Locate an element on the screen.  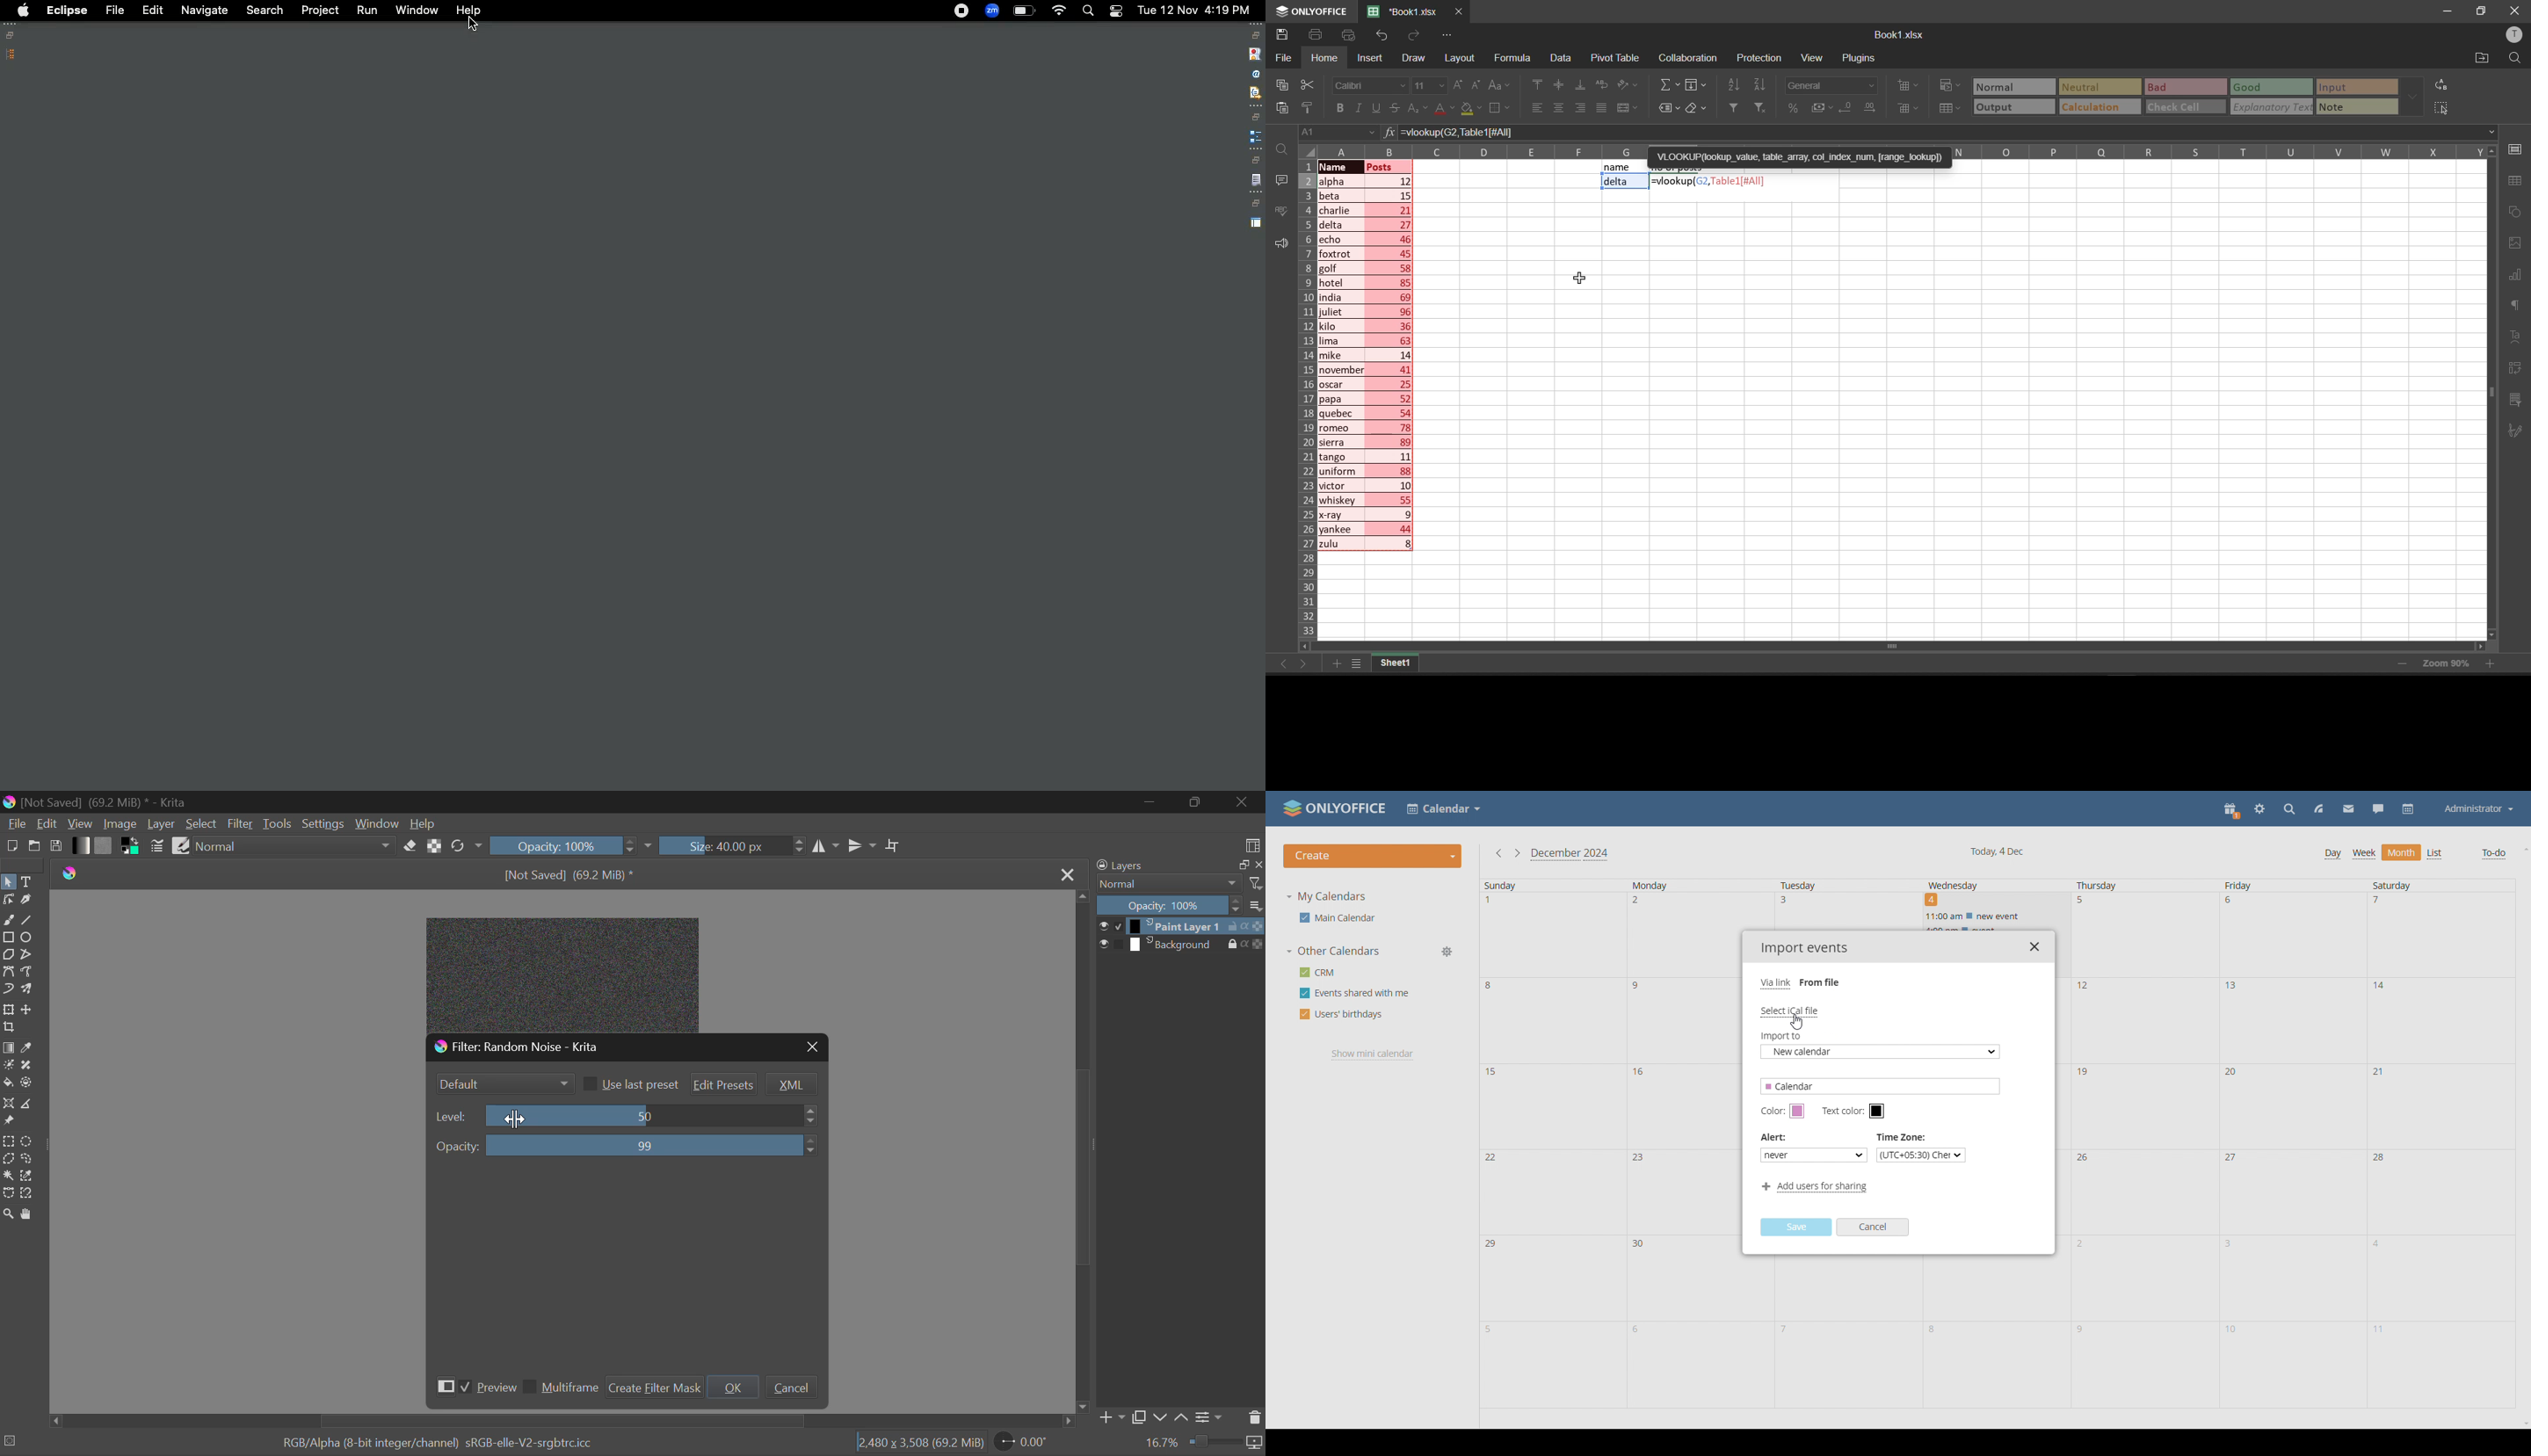
chart settings is located at coordinates (2520, 275).